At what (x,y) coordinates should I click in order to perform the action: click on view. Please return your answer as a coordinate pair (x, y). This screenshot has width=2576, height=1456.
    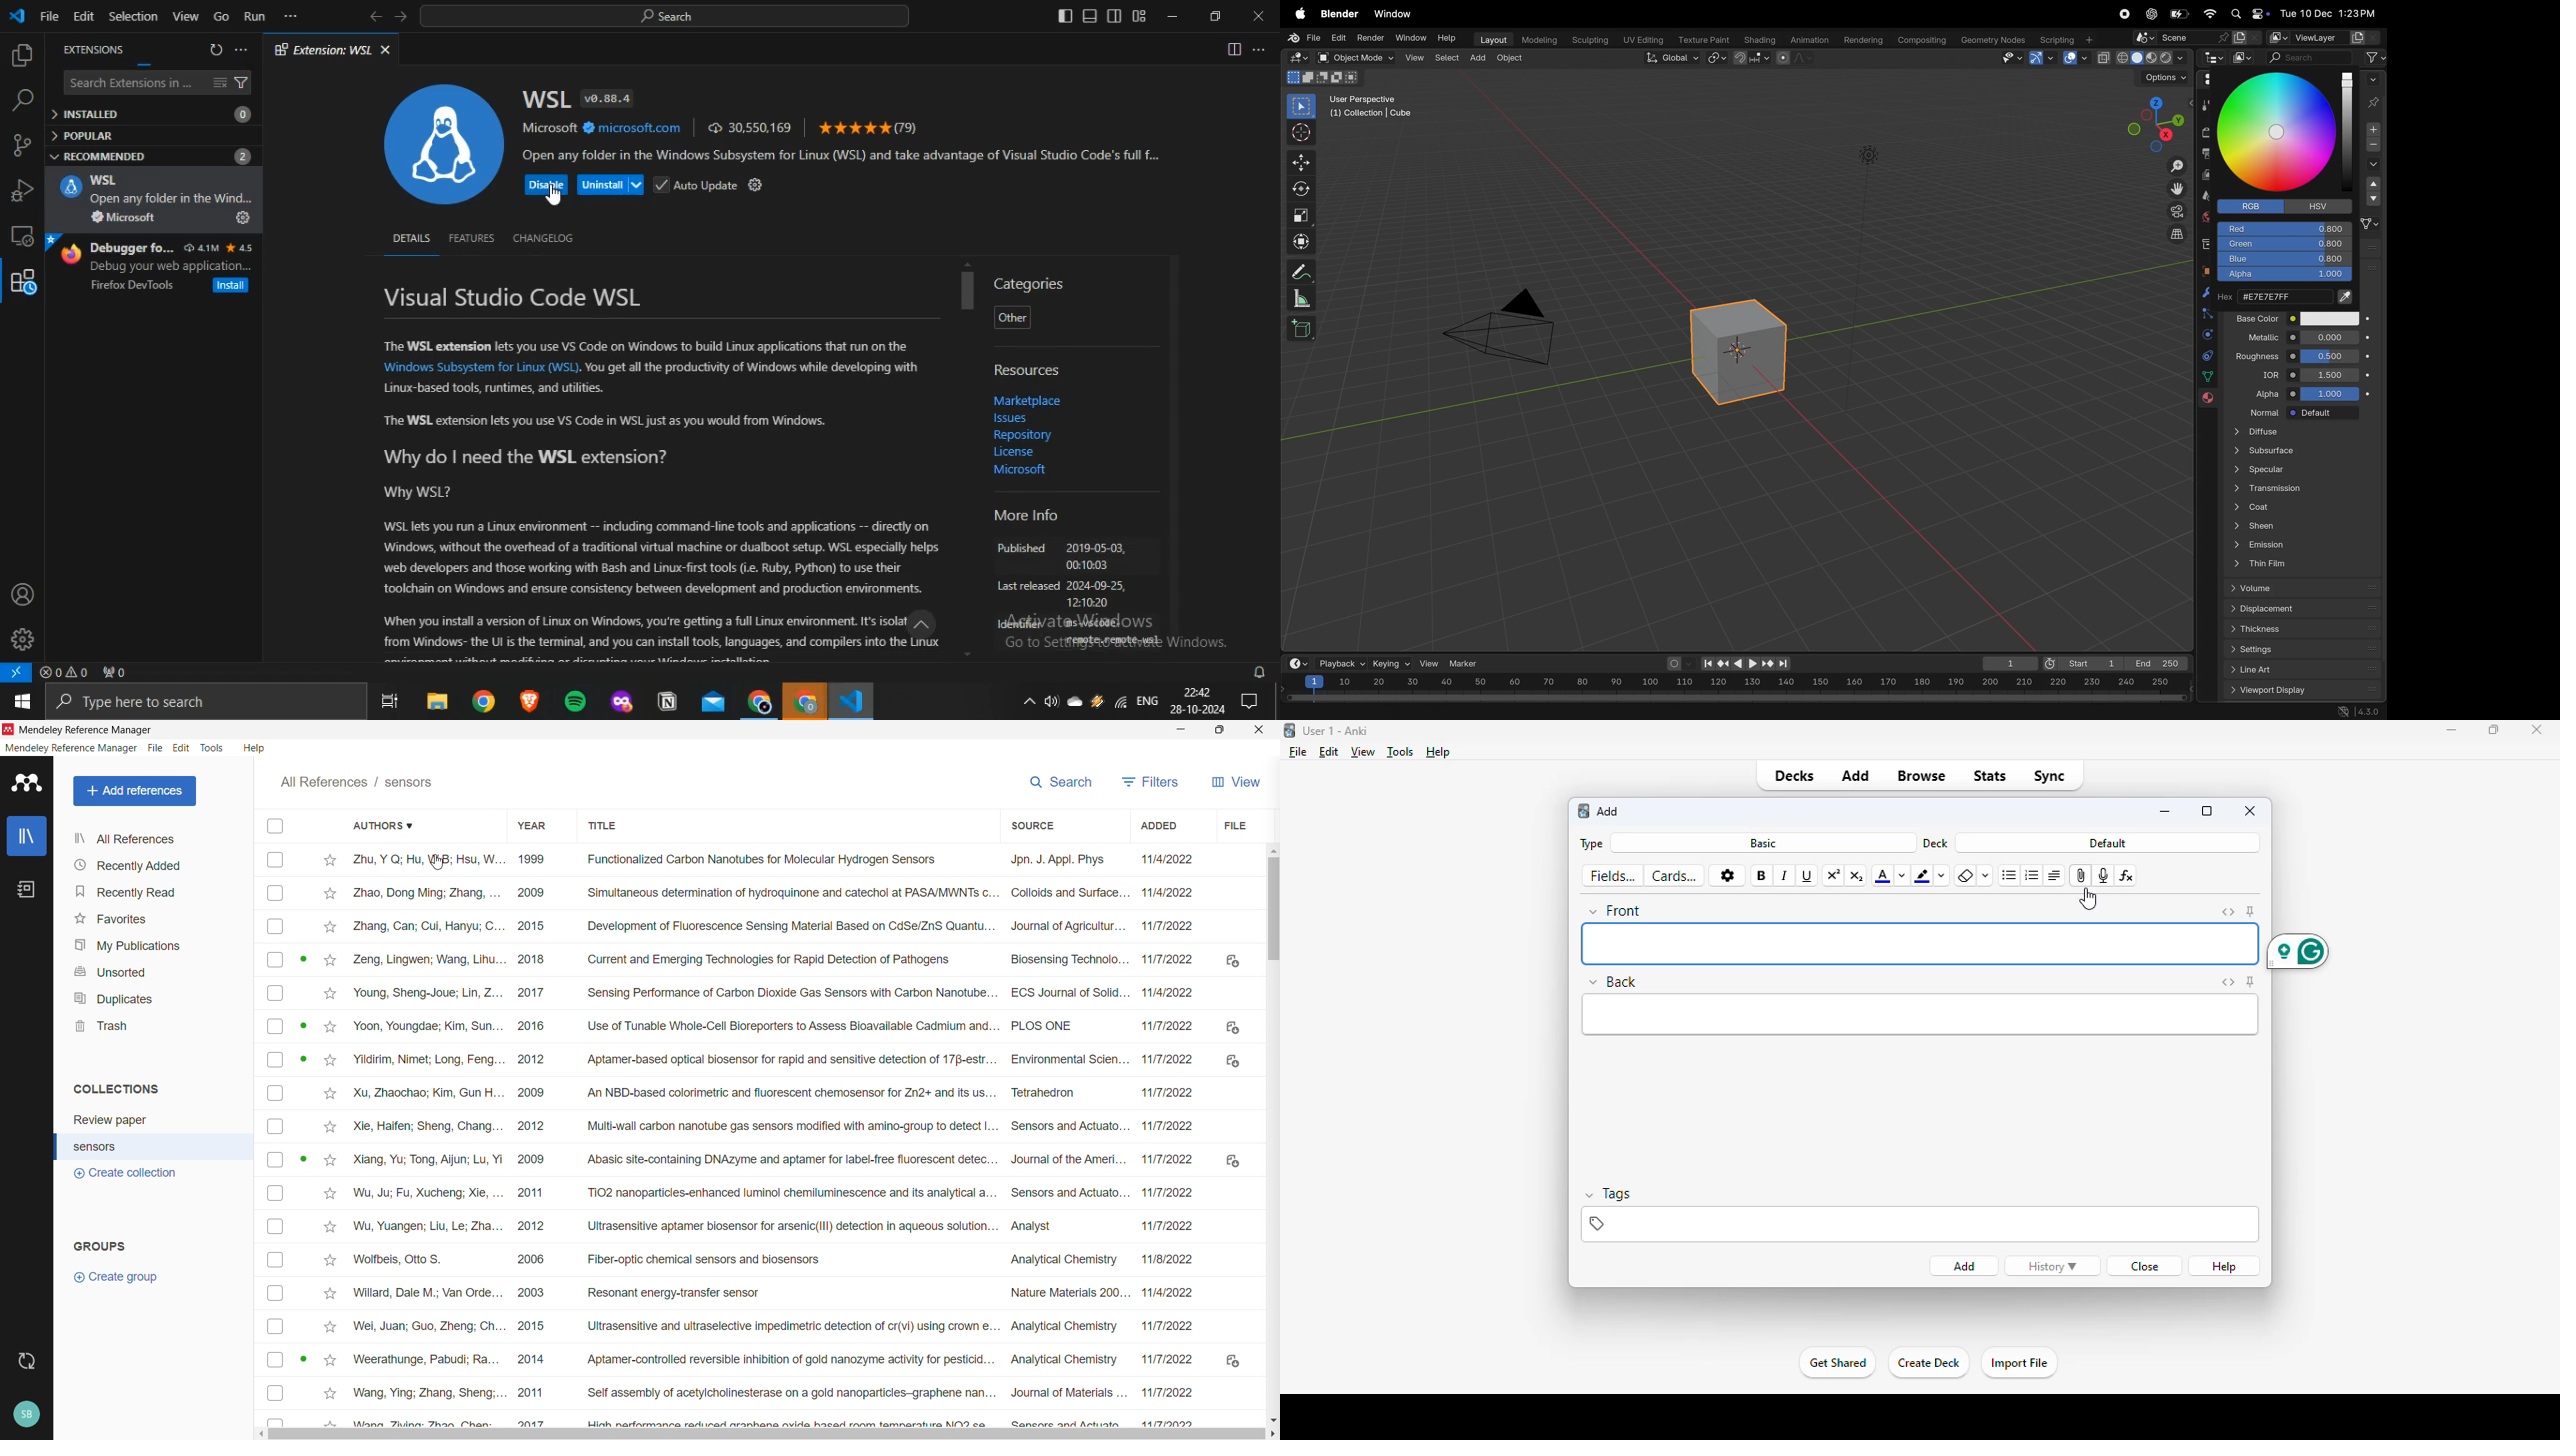
    Looking at the image, I should click on (1363, 752).